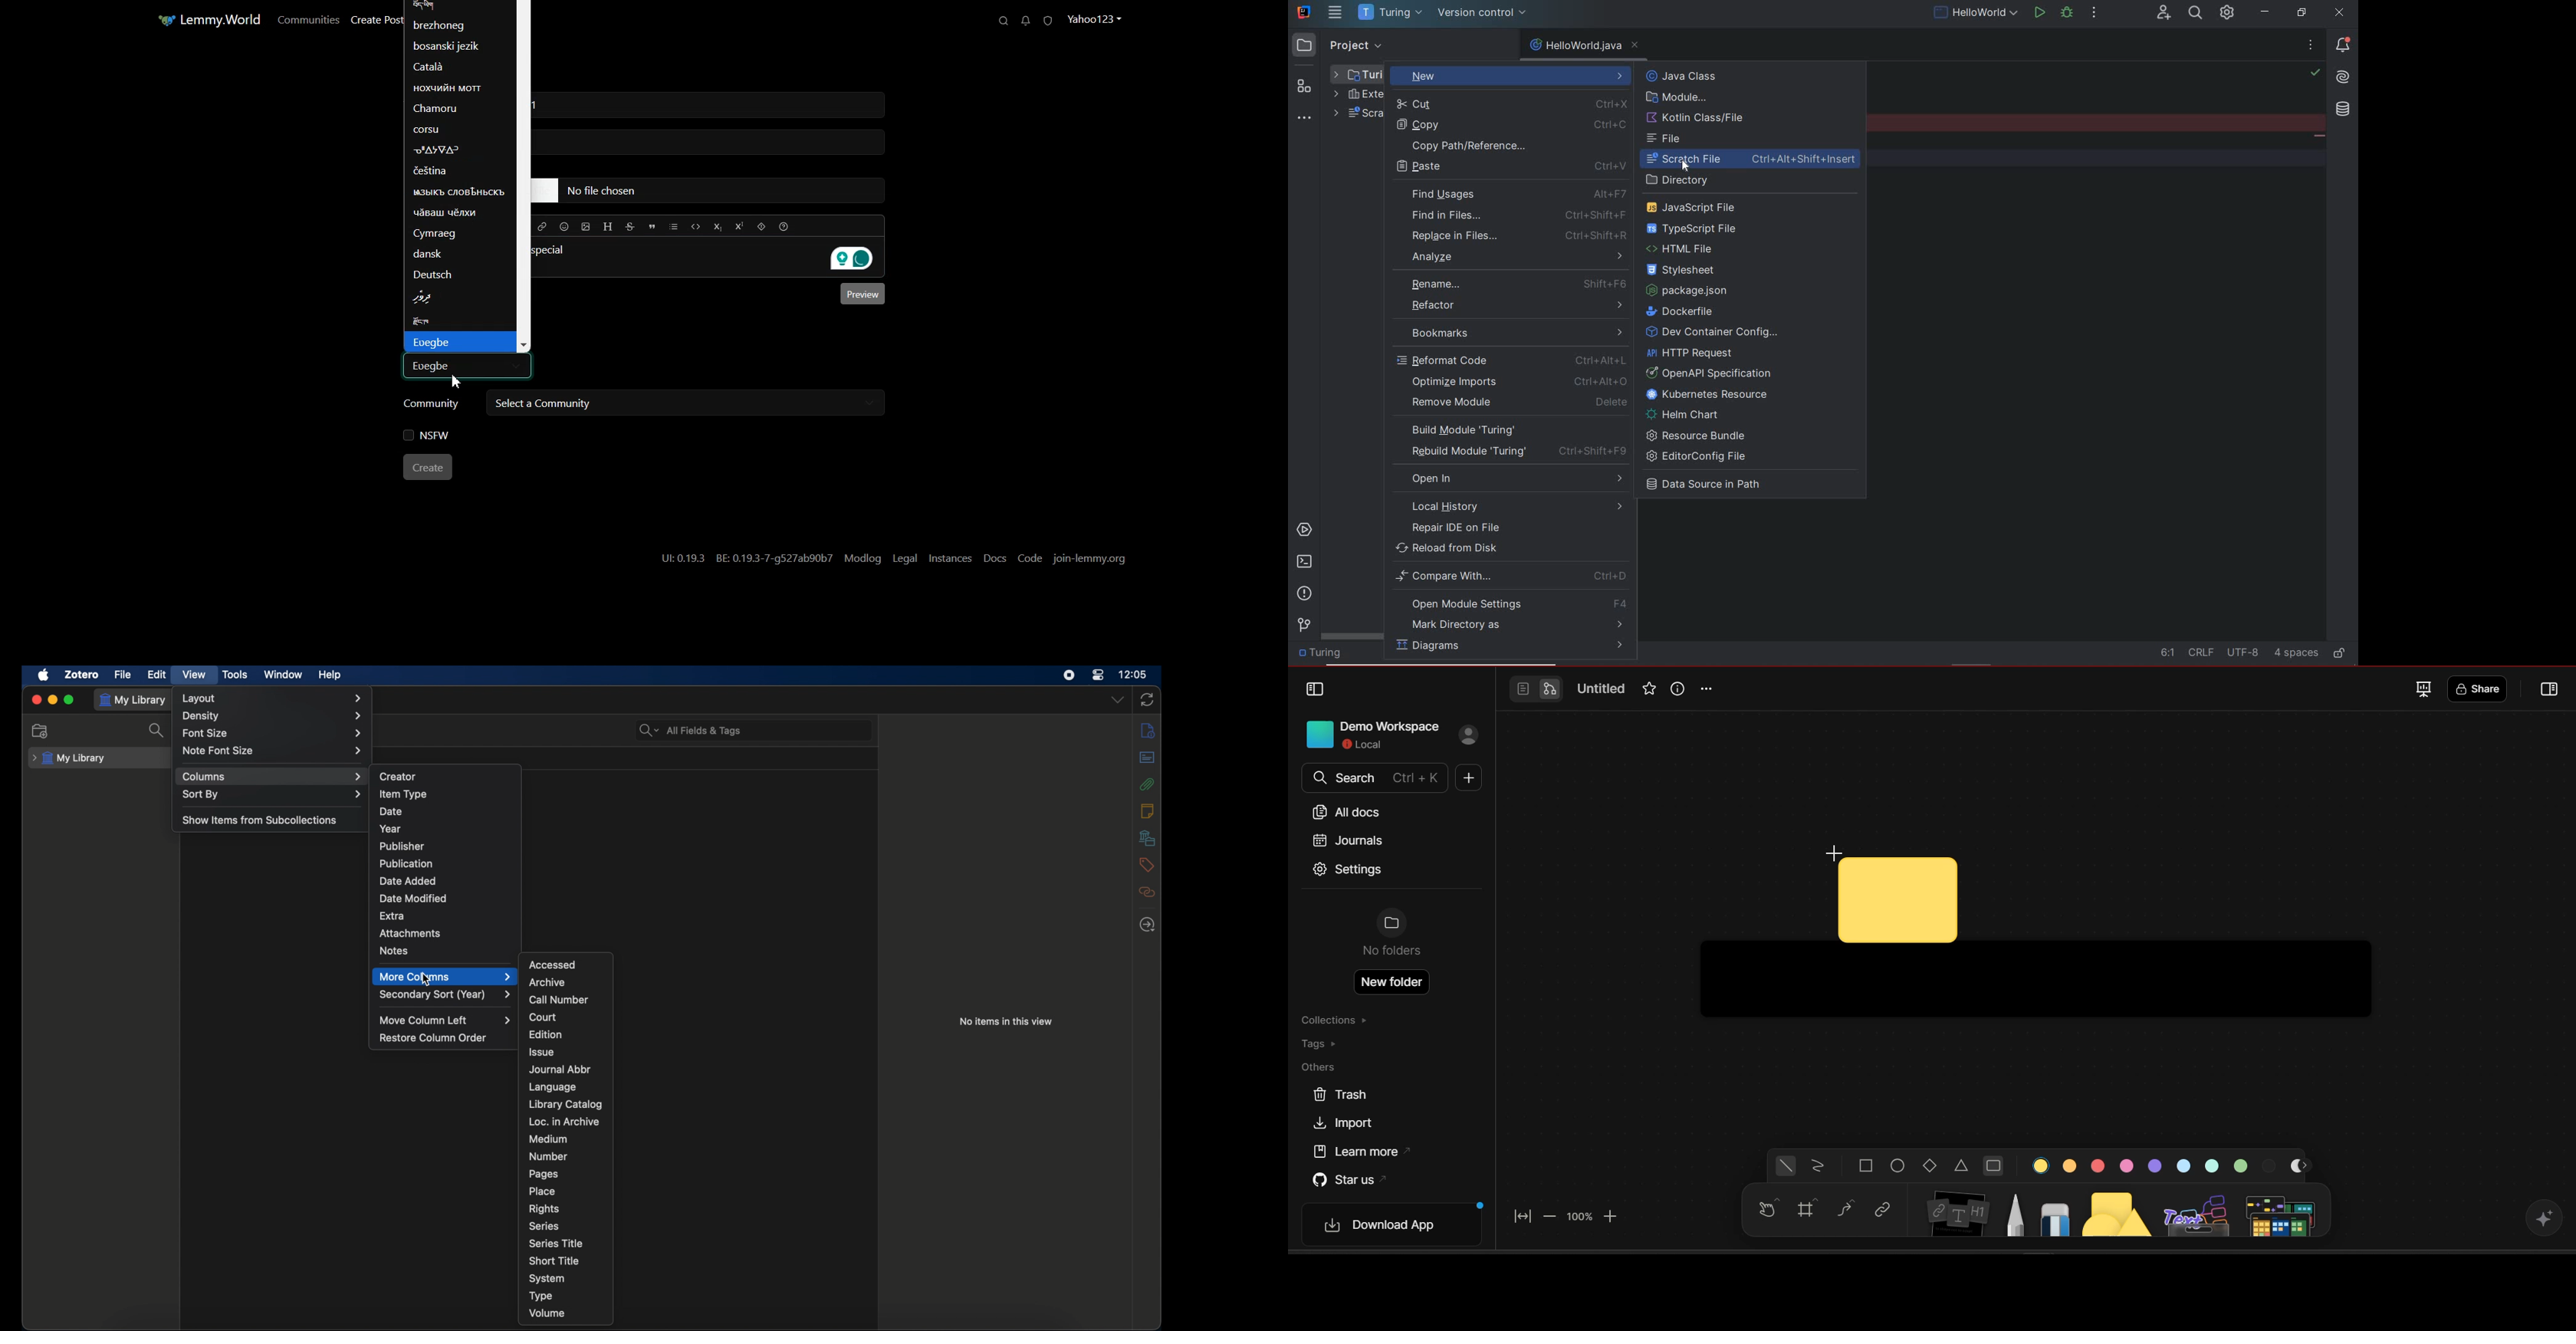 This screenshot has height=1344, width=2576. I want to click on short title, so click(554, 1261).